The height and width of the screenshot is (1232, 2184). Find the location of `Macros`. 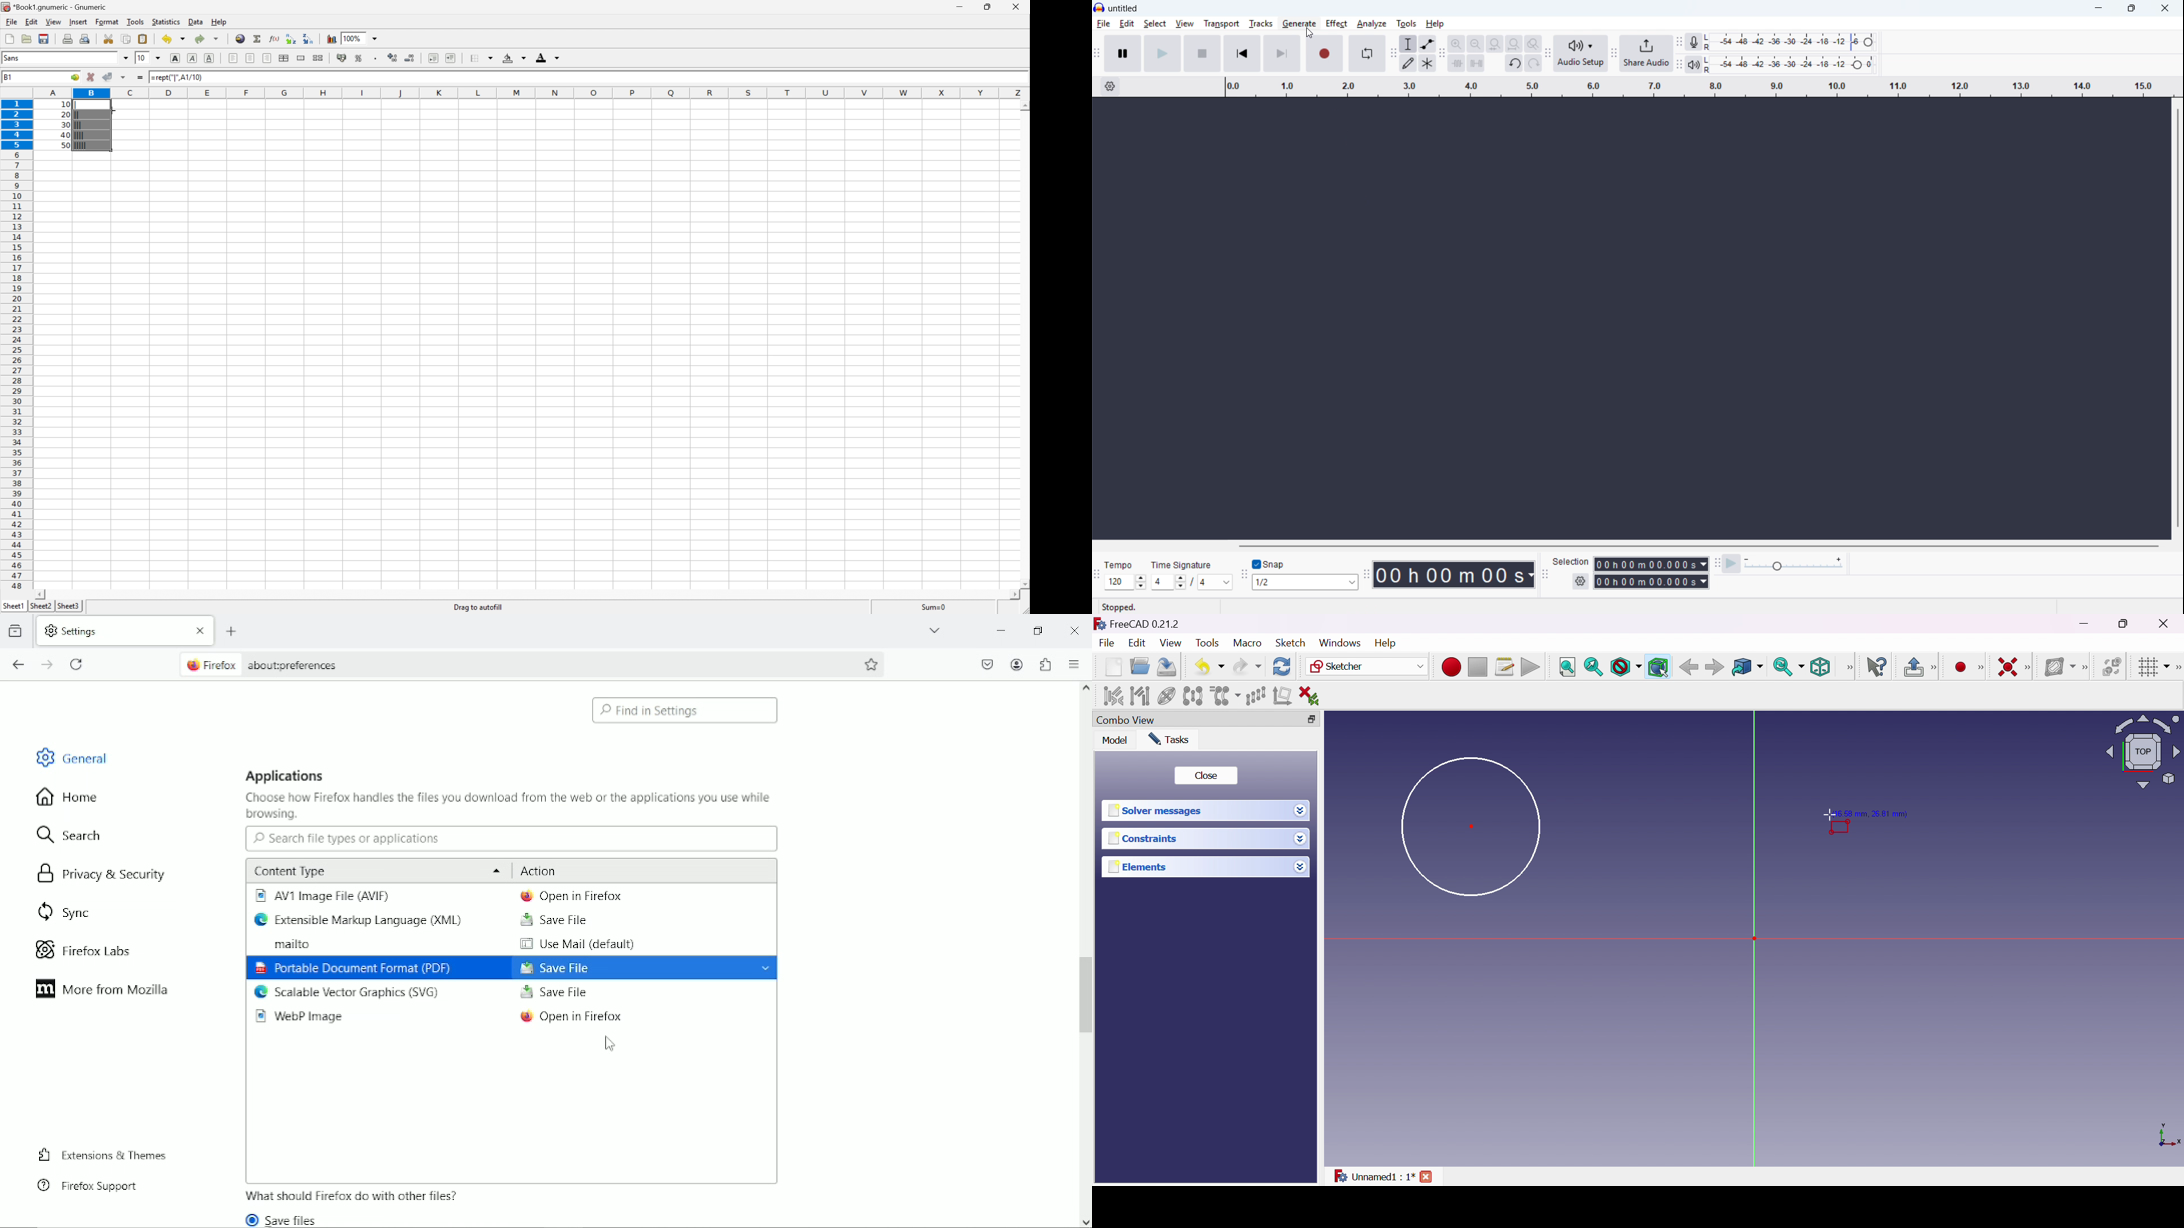

Macros is located at coordinates (1505, 667).